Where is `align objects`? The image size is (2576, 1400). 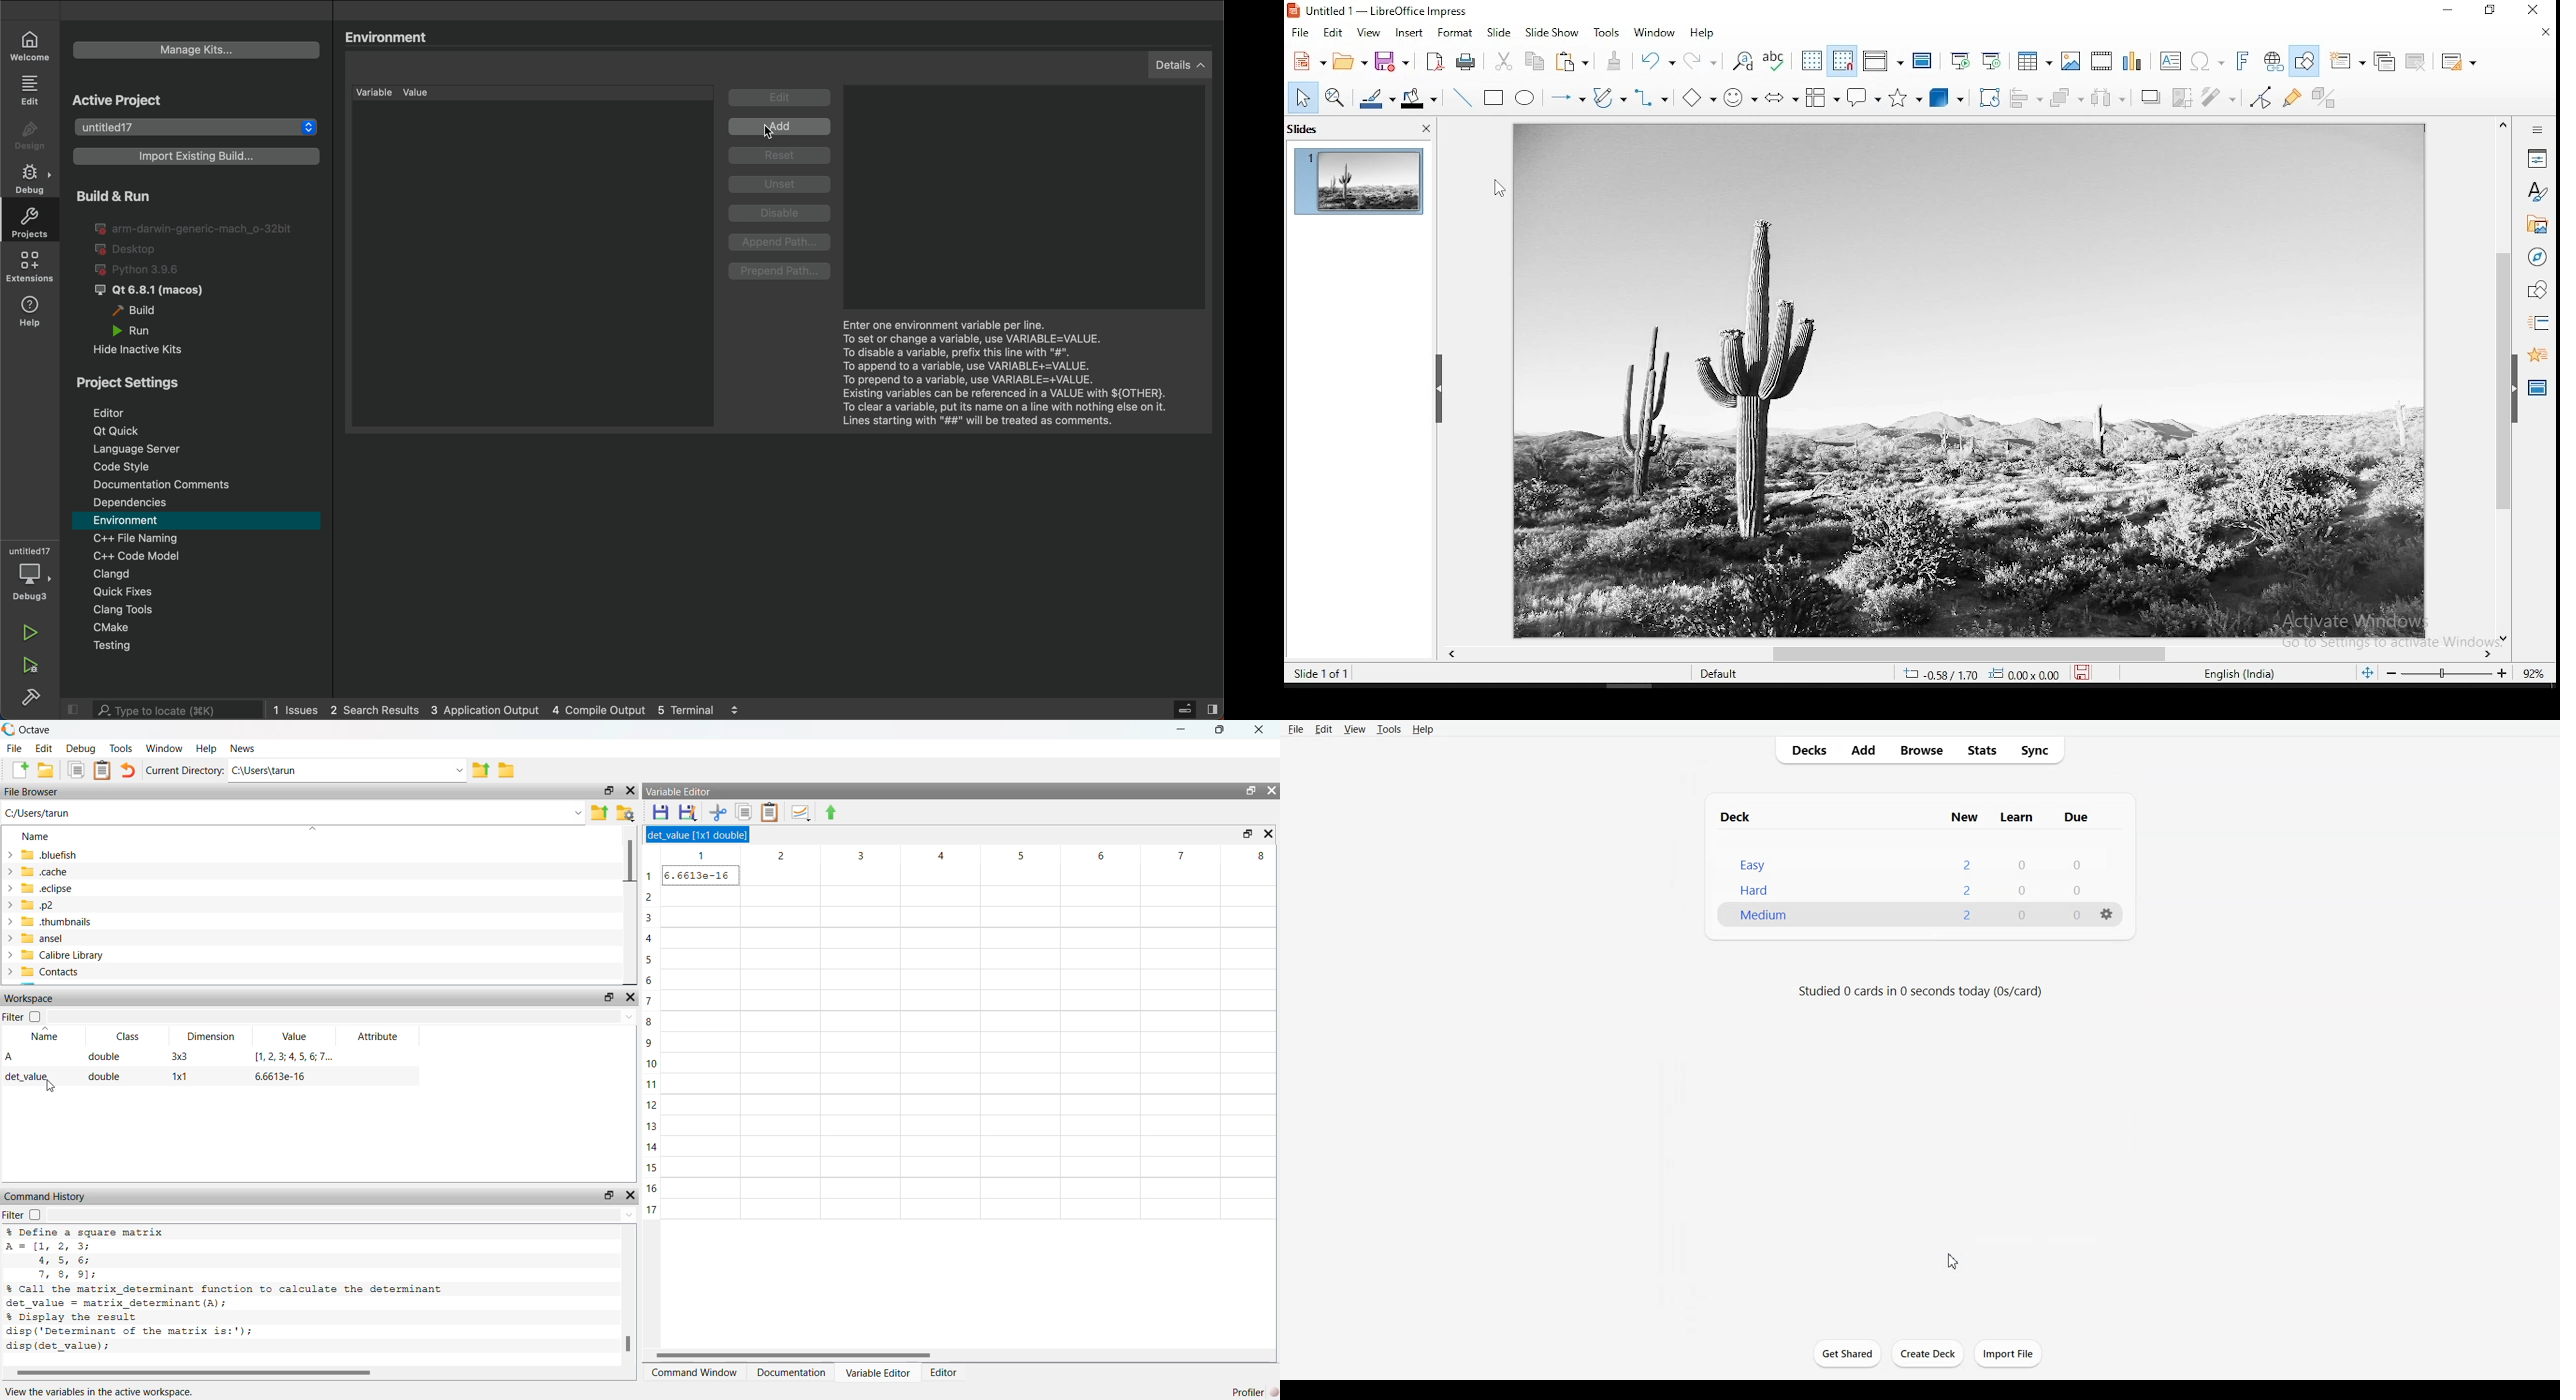 align objects is located at coordinates (2027, 100).